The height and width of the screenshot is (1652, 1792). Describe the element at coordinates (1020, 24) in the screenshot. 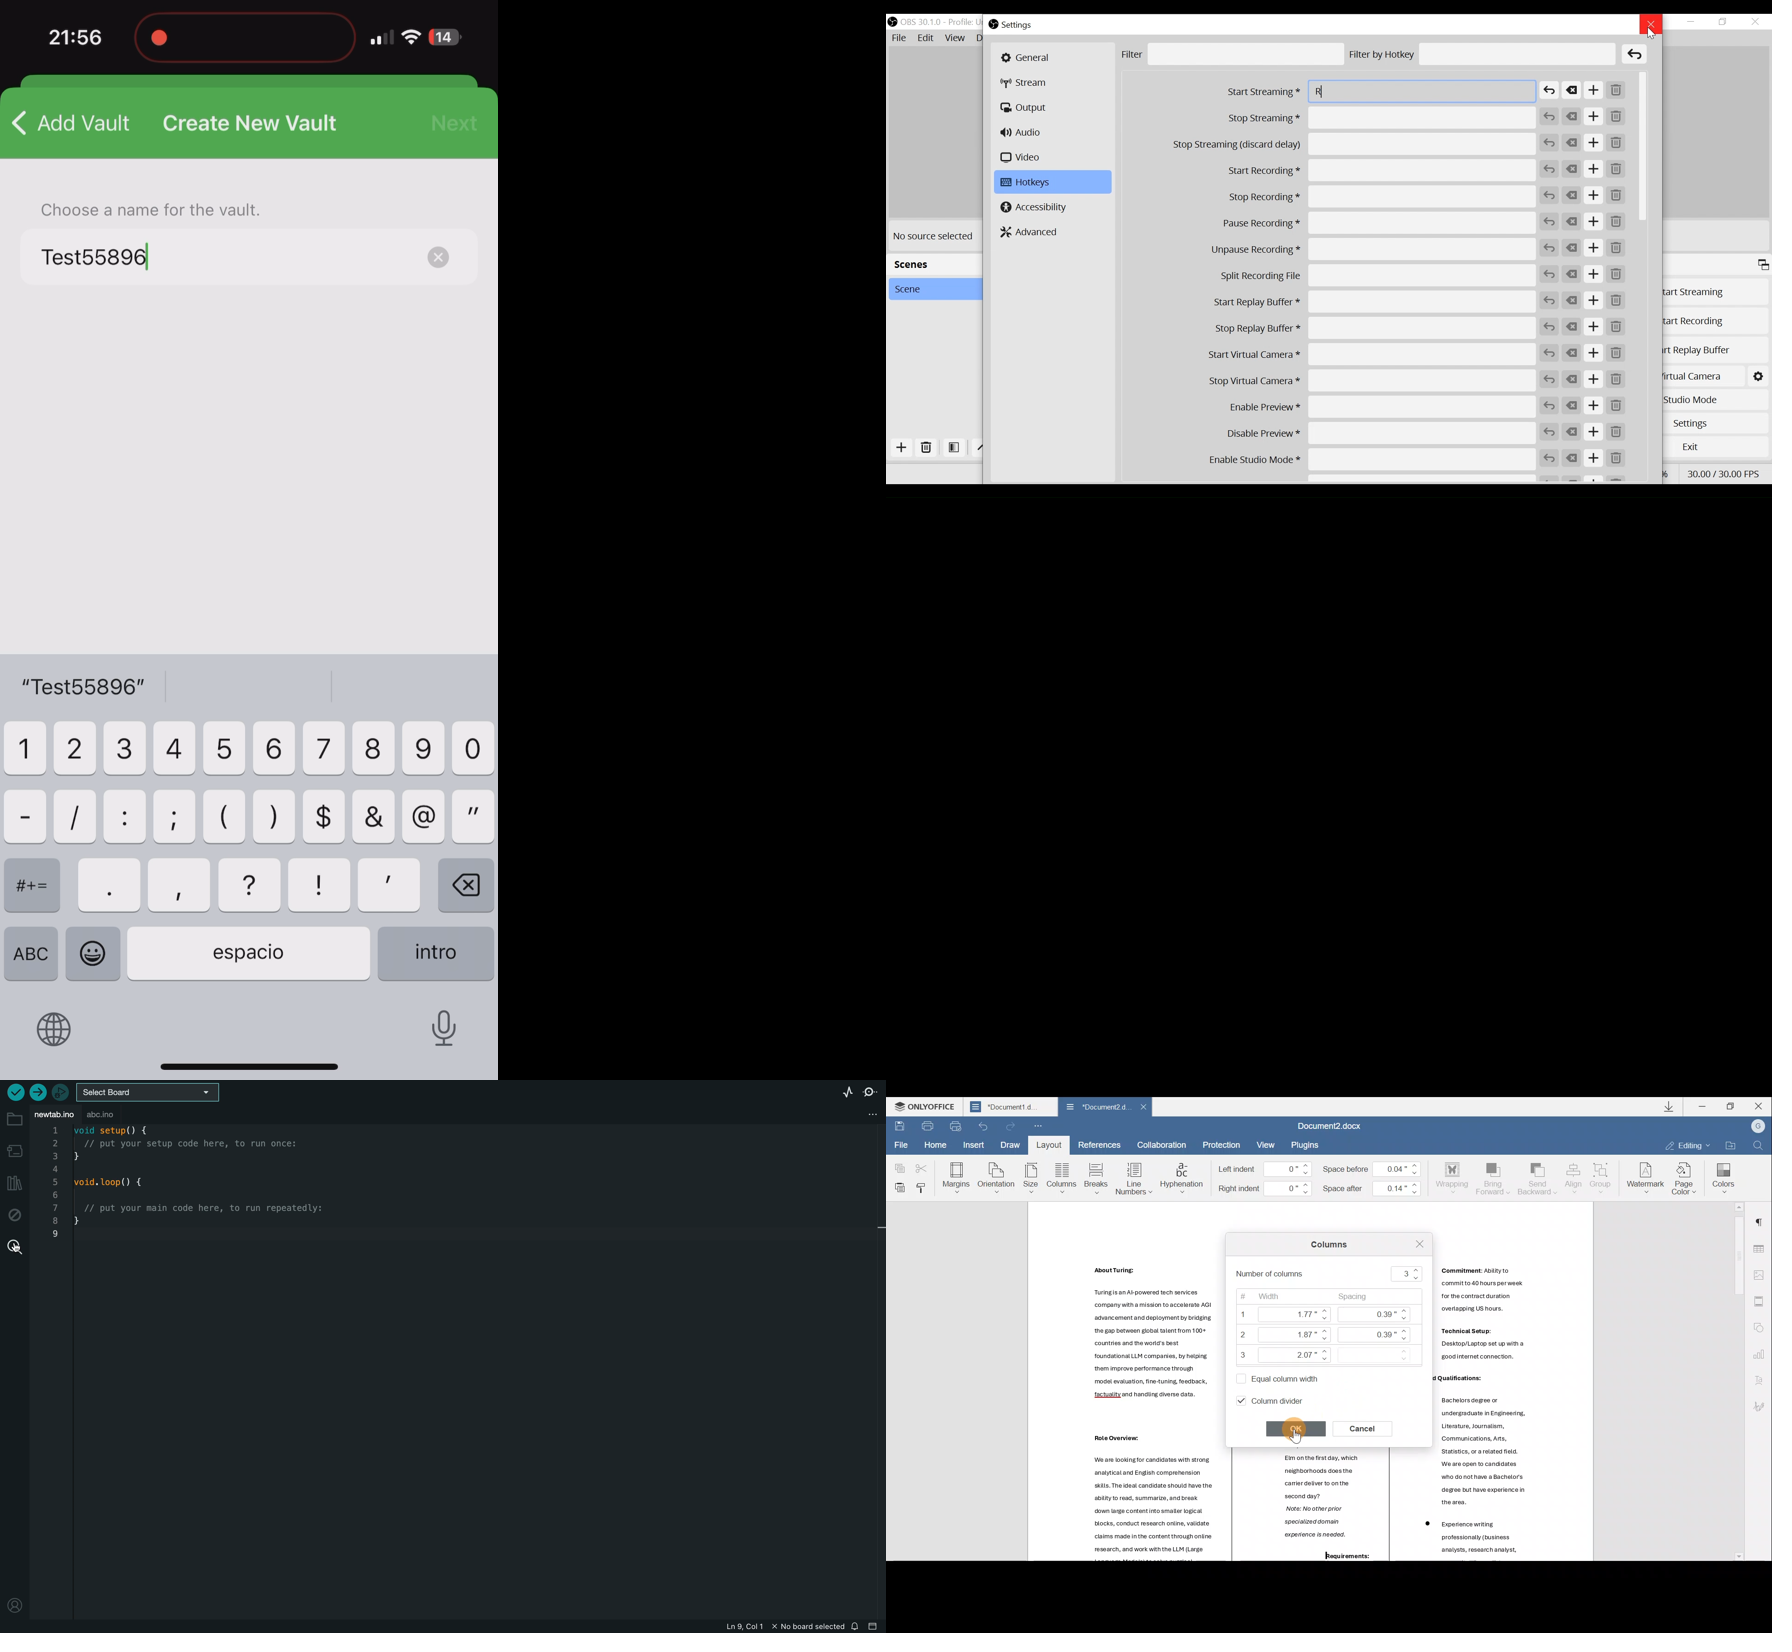

I see `Settings` at that location.